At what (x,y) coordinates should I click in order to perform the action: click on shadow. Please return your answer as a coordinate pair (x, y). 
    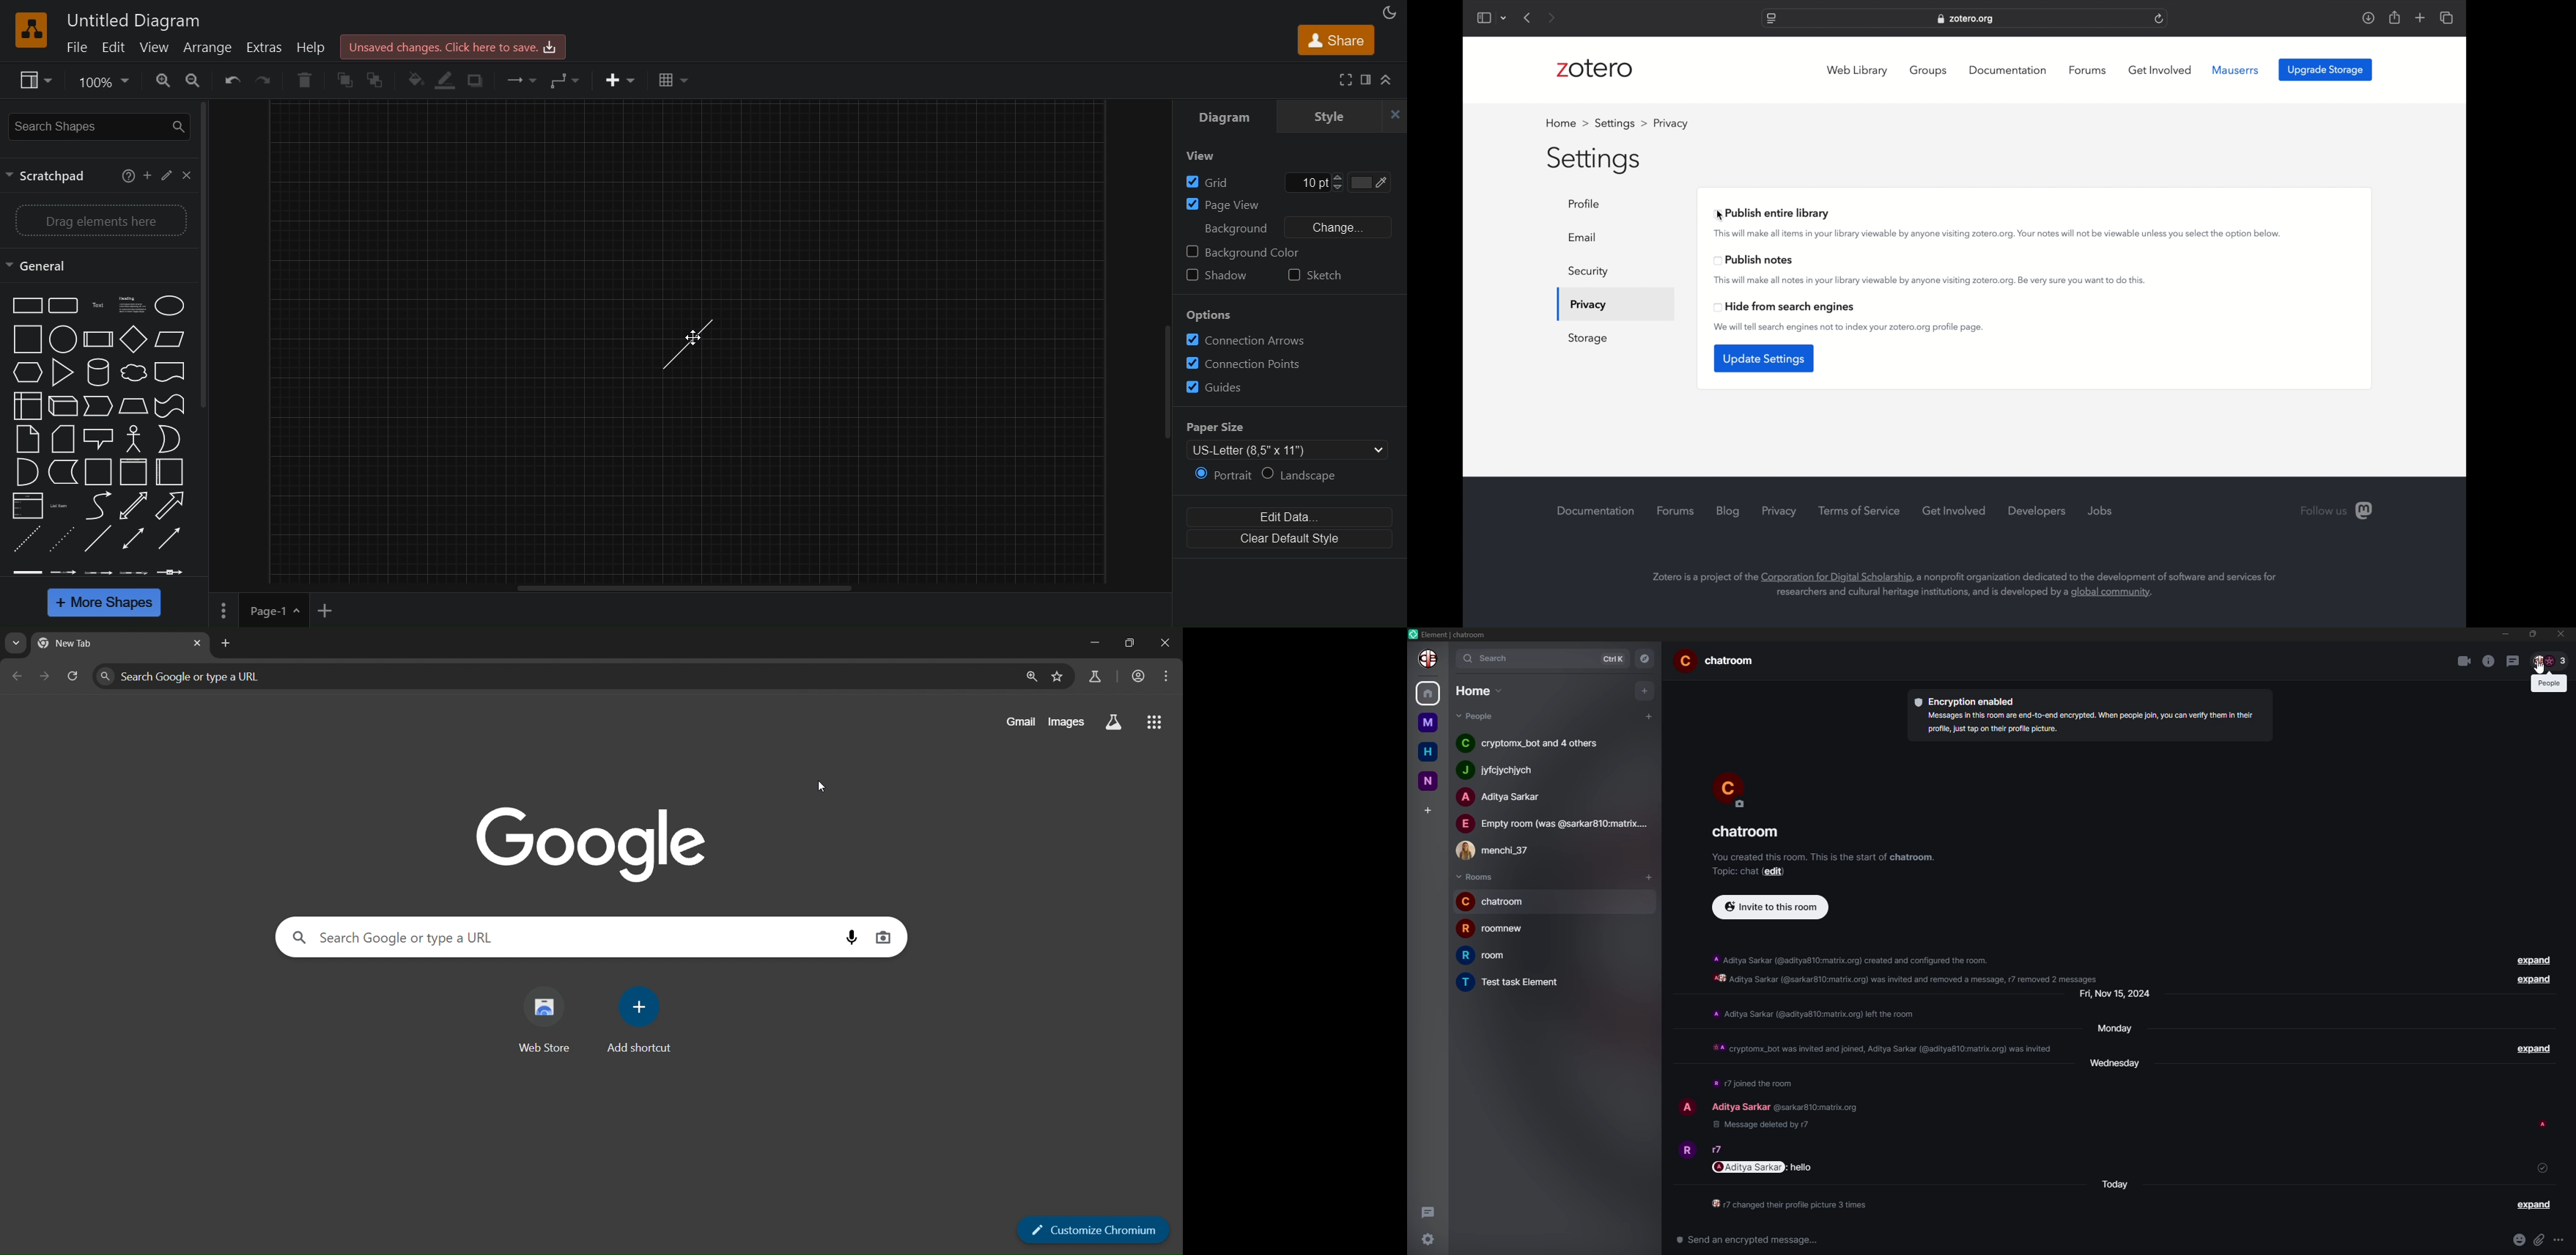
    Looking at the image, I should click on (1218, 278).